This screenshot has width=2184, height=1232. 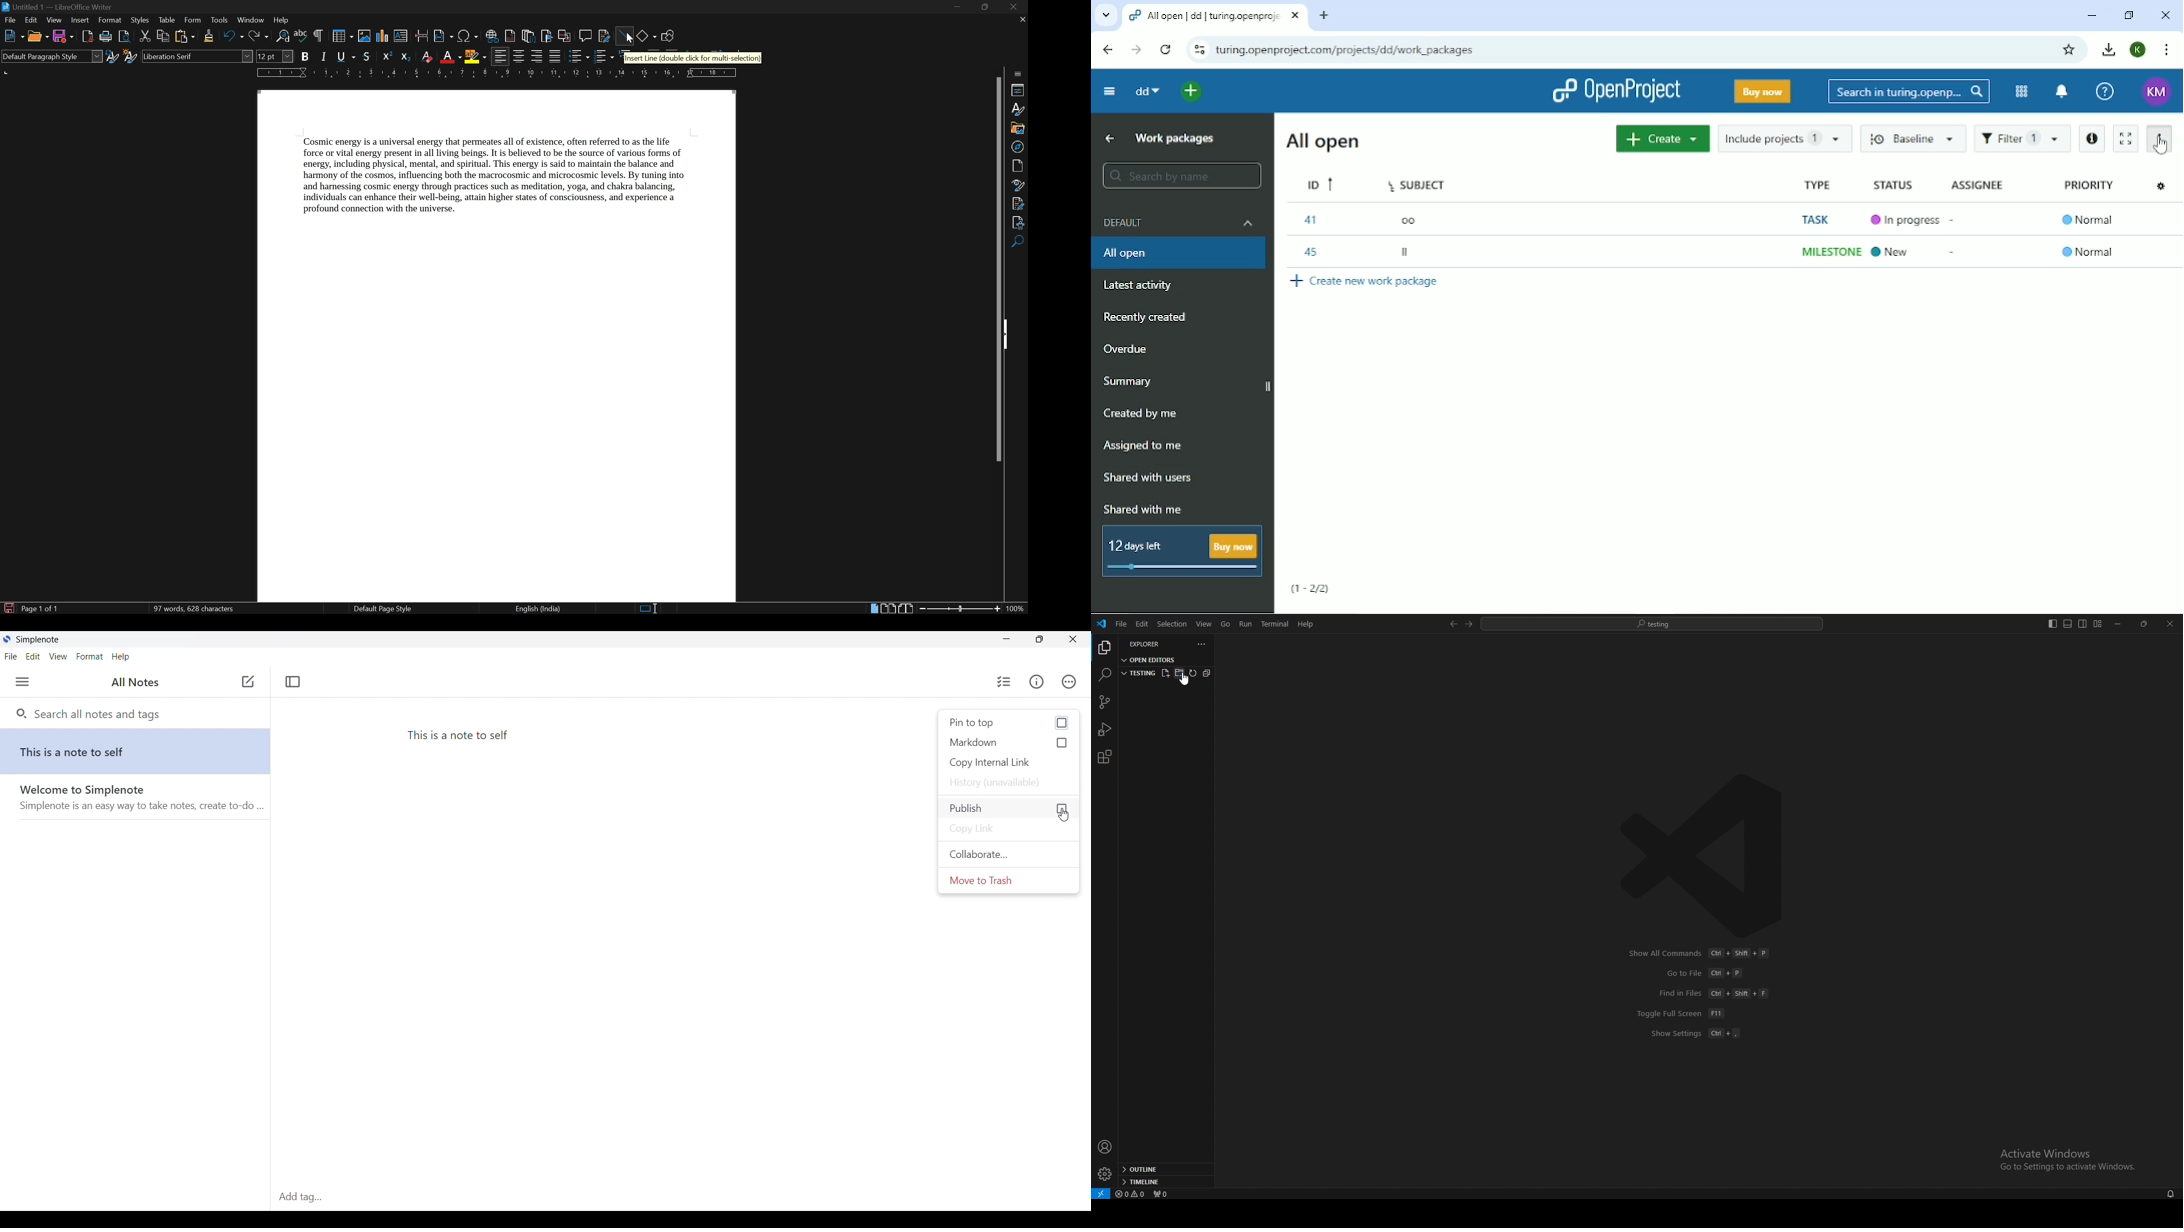 I want to click on Cosmic energy is a universal energy that permeates all of existence, often referred to as the life
force or vital energy present in all living beings. It is believed to be the source of various forms of
energy, including physical, mental, and spiritual. This energy is said to maintain the balance and
harmony of the cosmos, influencing both the macrocosmic and microcosmic levels. By tuning into
and harnessing cosmic energy through practices such as meditation, yoga, and chakra balancing,
individuals can enhance their well-being, attain higher states of consciousness, and experience a
profound connection with the universe., so click(x=499, y=182).